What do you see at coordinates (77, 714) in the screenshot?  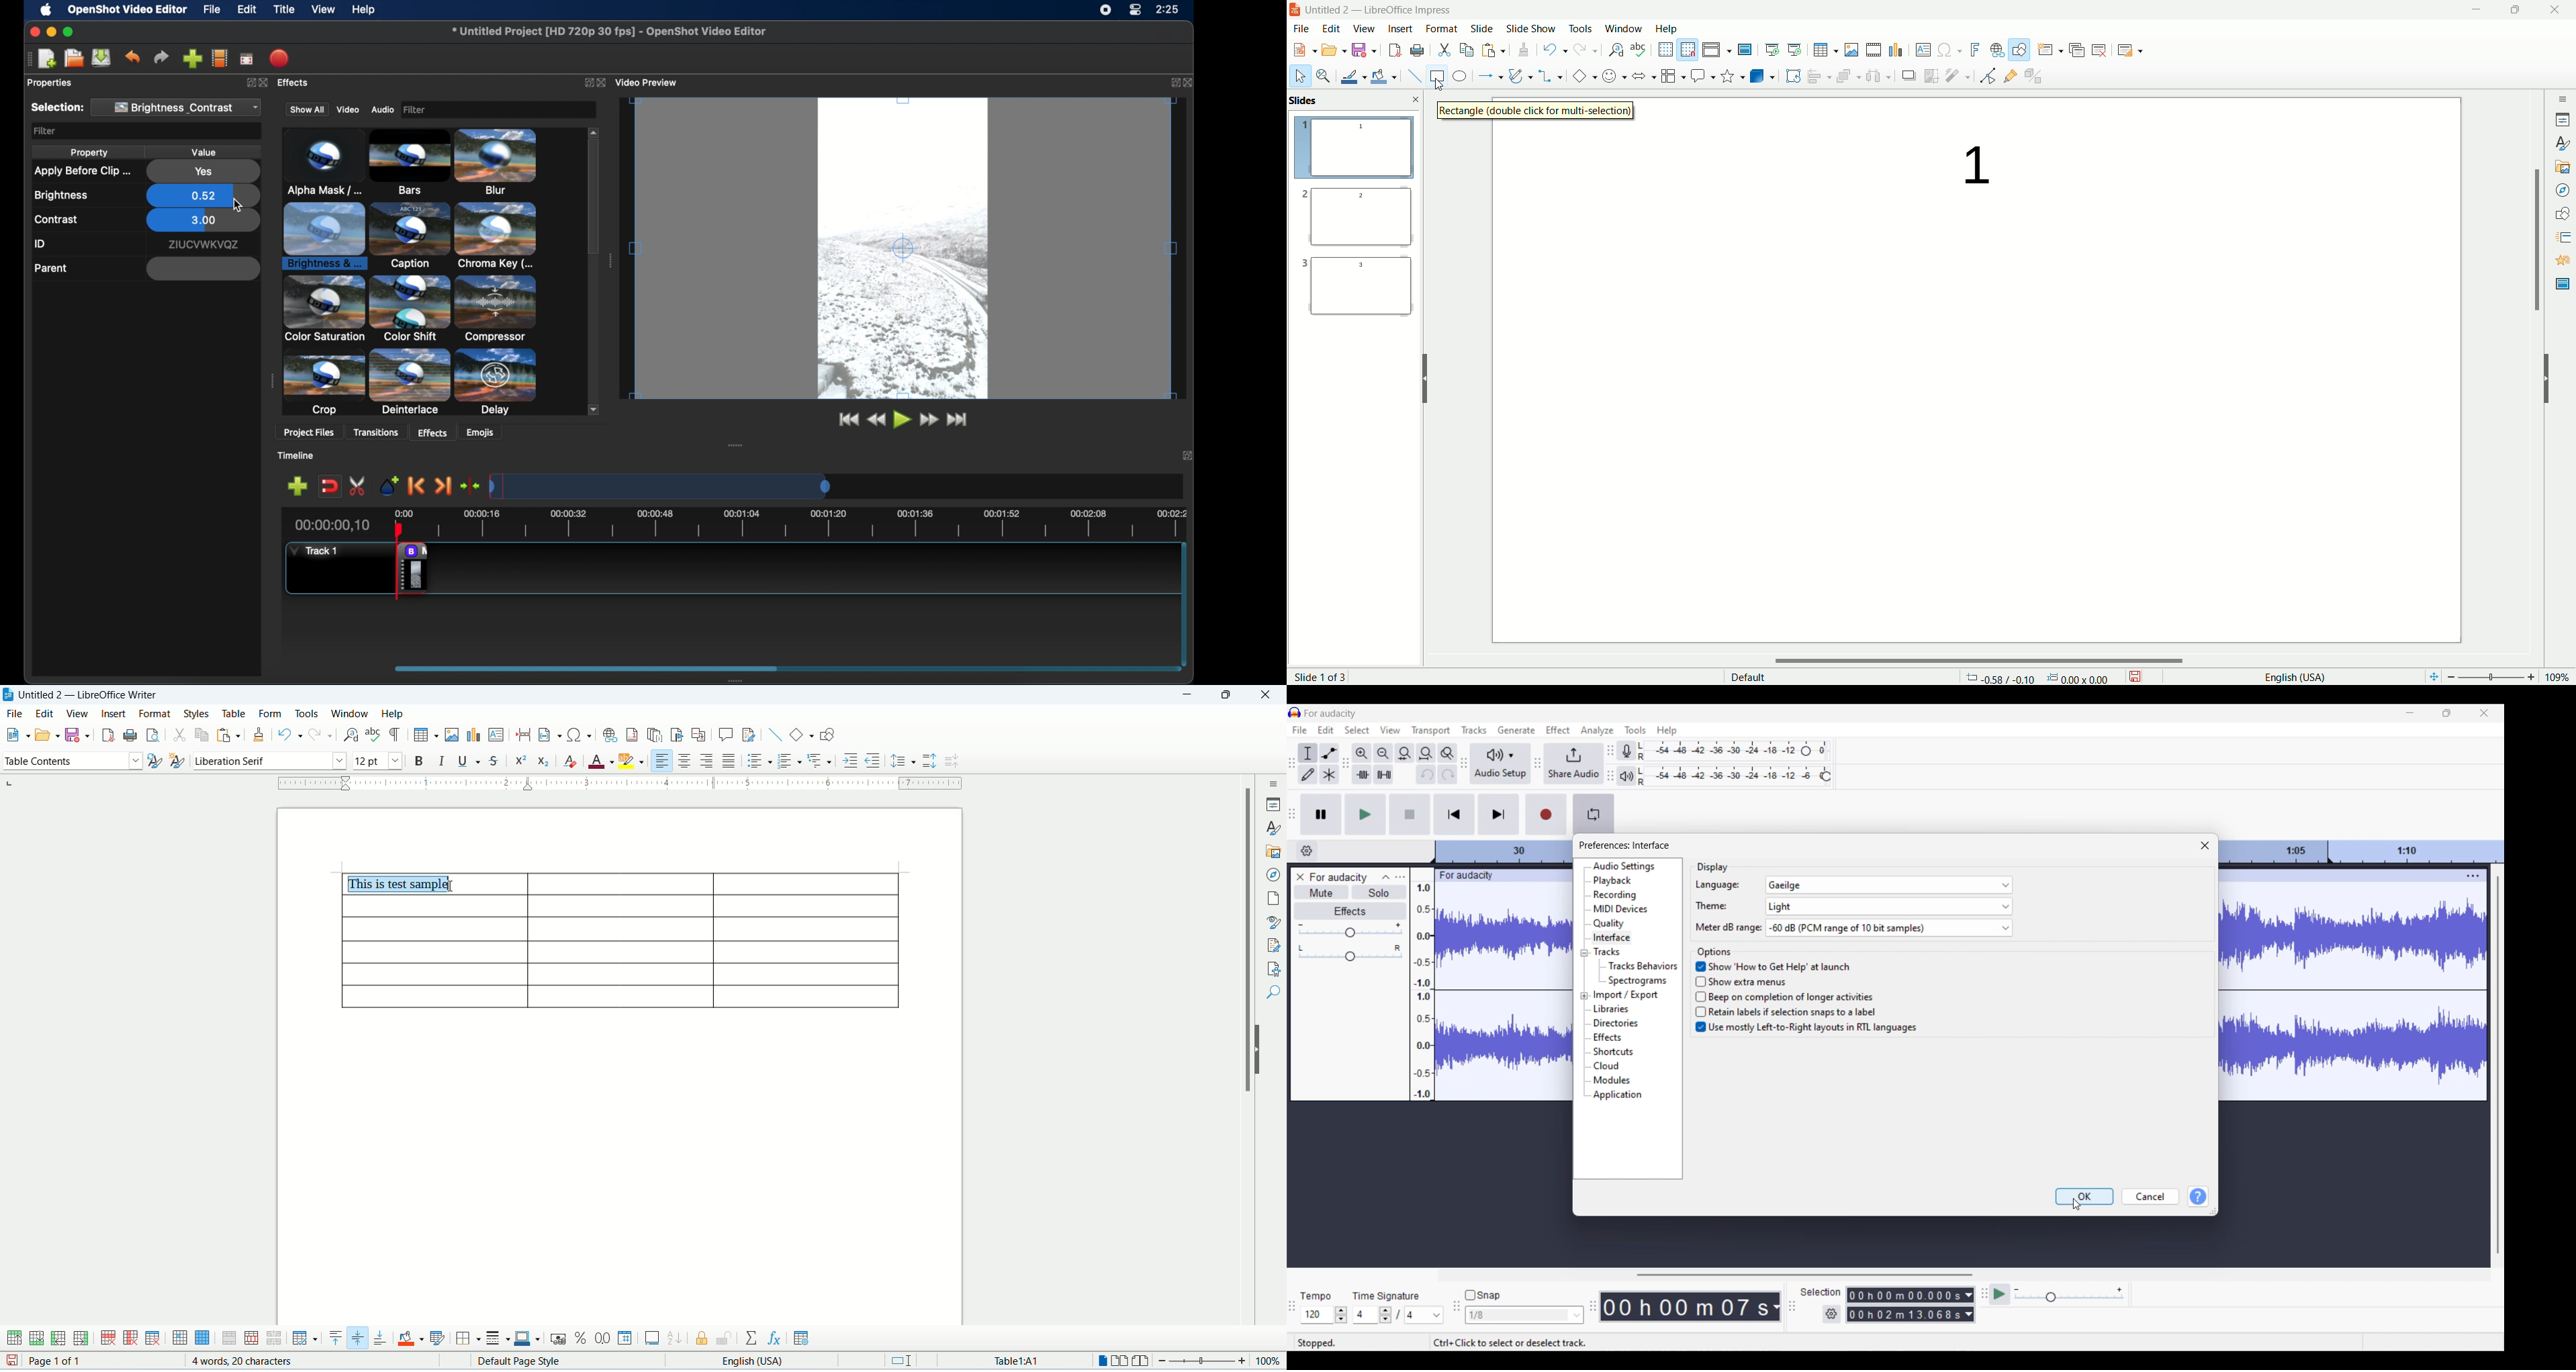 I see `view` at bounding box center [77, 714].